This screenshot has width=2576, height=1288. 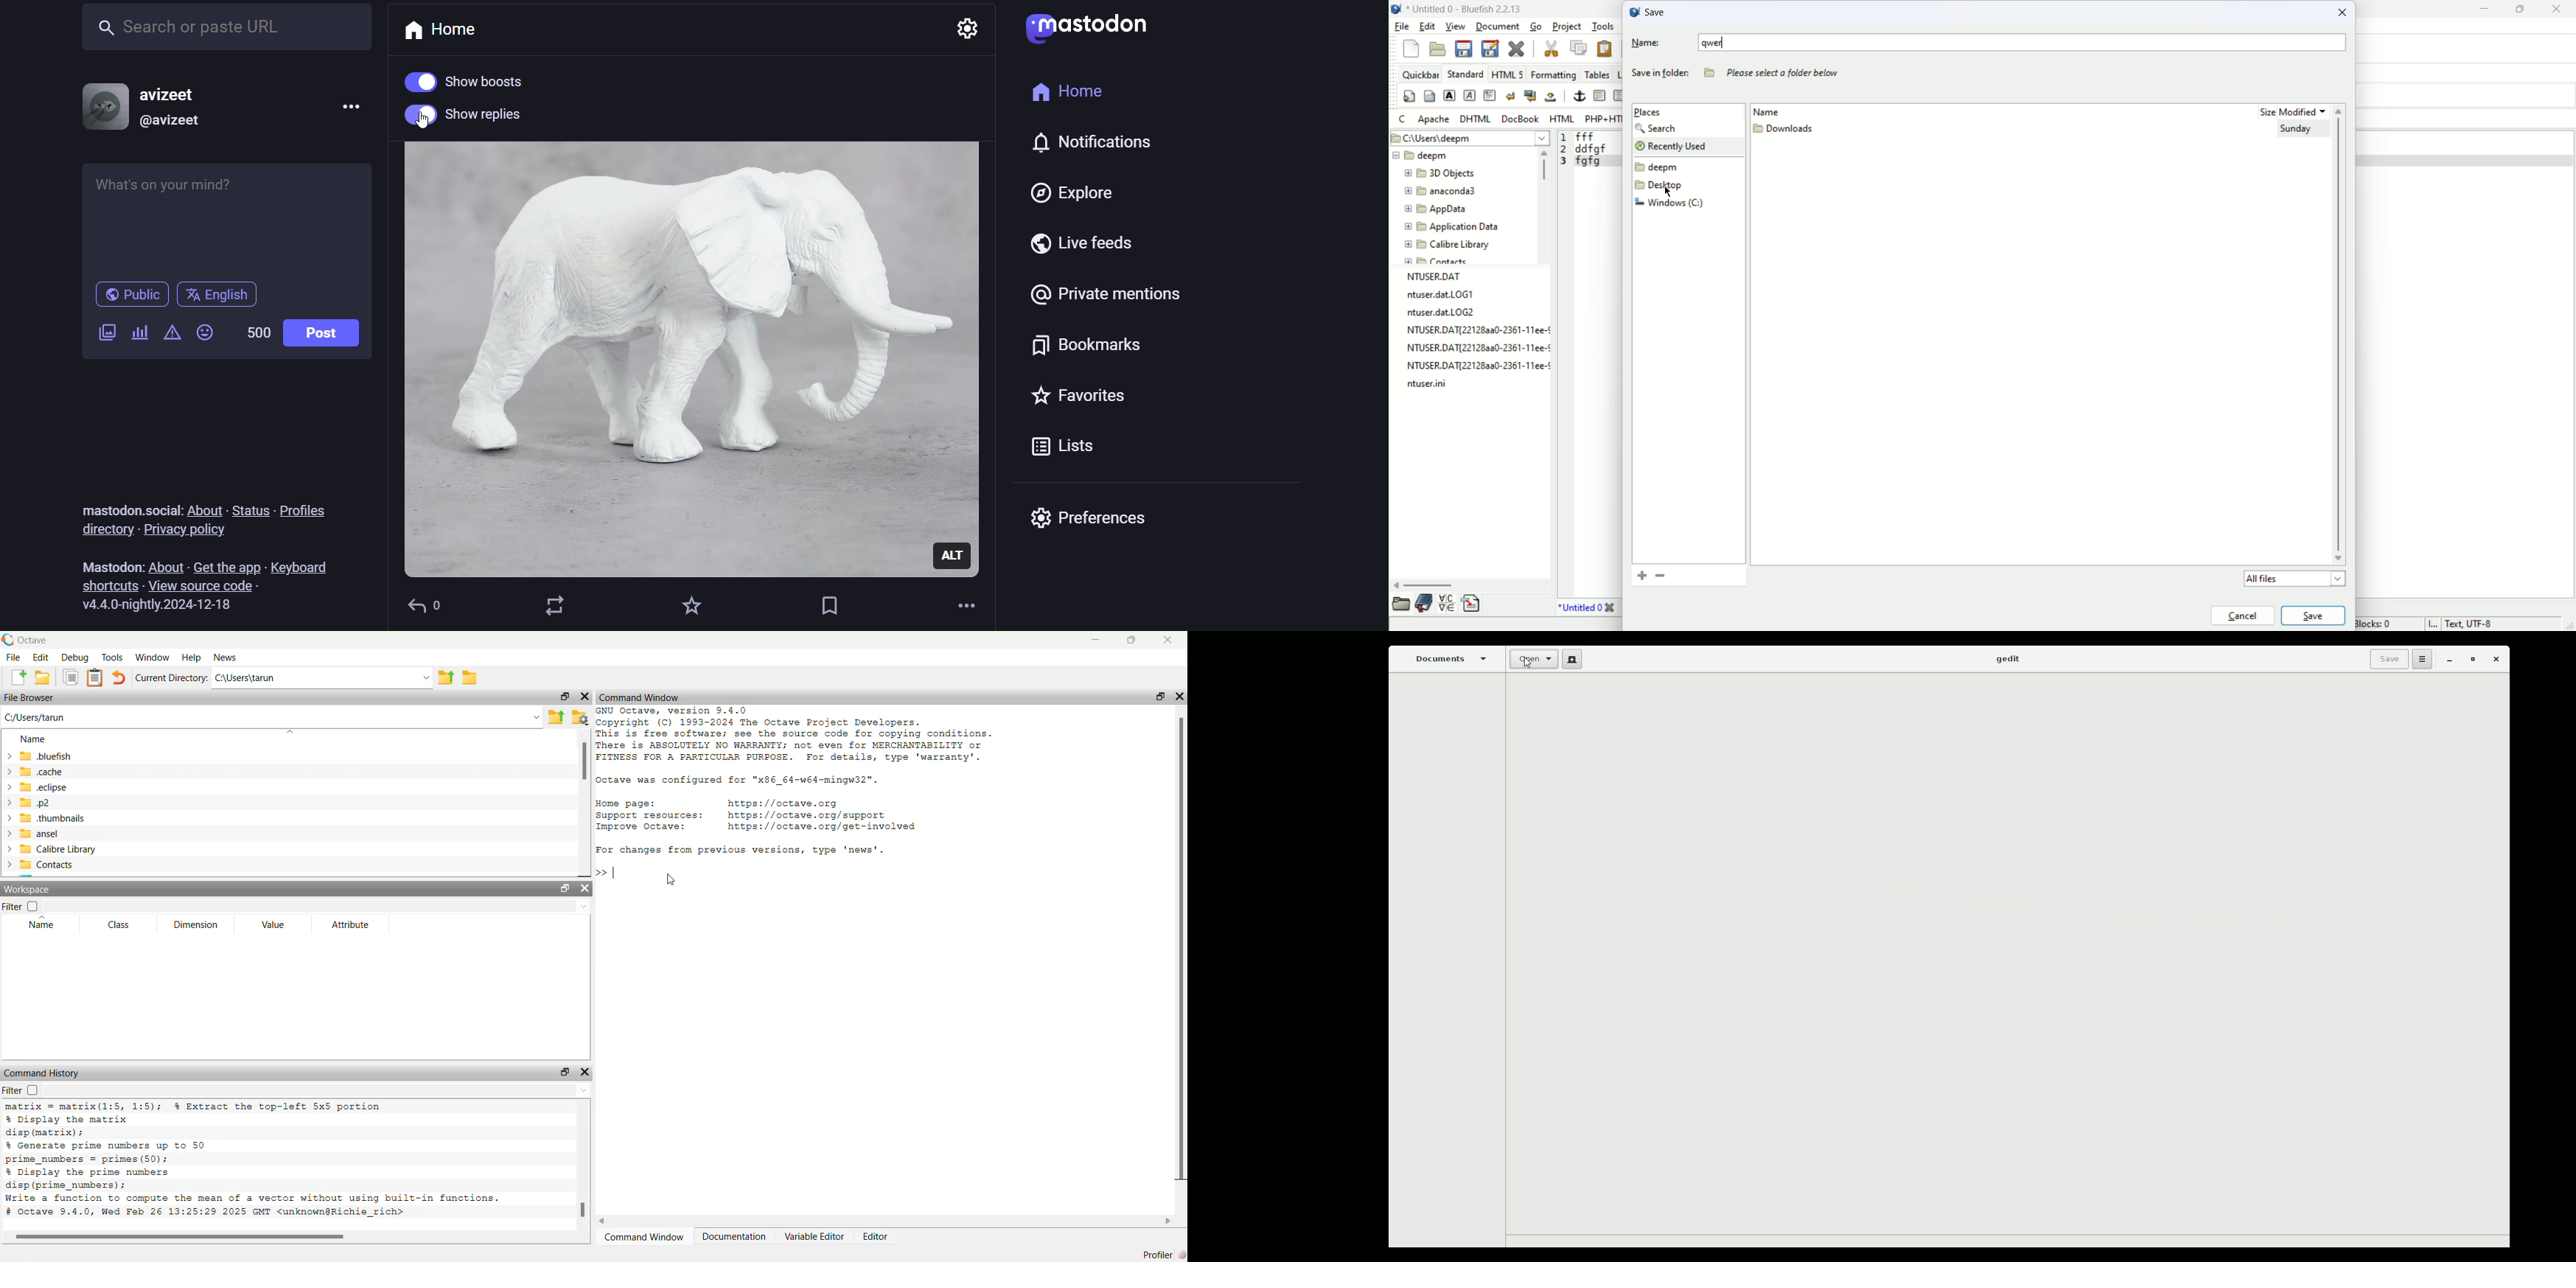 What do you see at coordinates (164, 565) in the screenshot?
I see `about` at bounding box center [164, 565].